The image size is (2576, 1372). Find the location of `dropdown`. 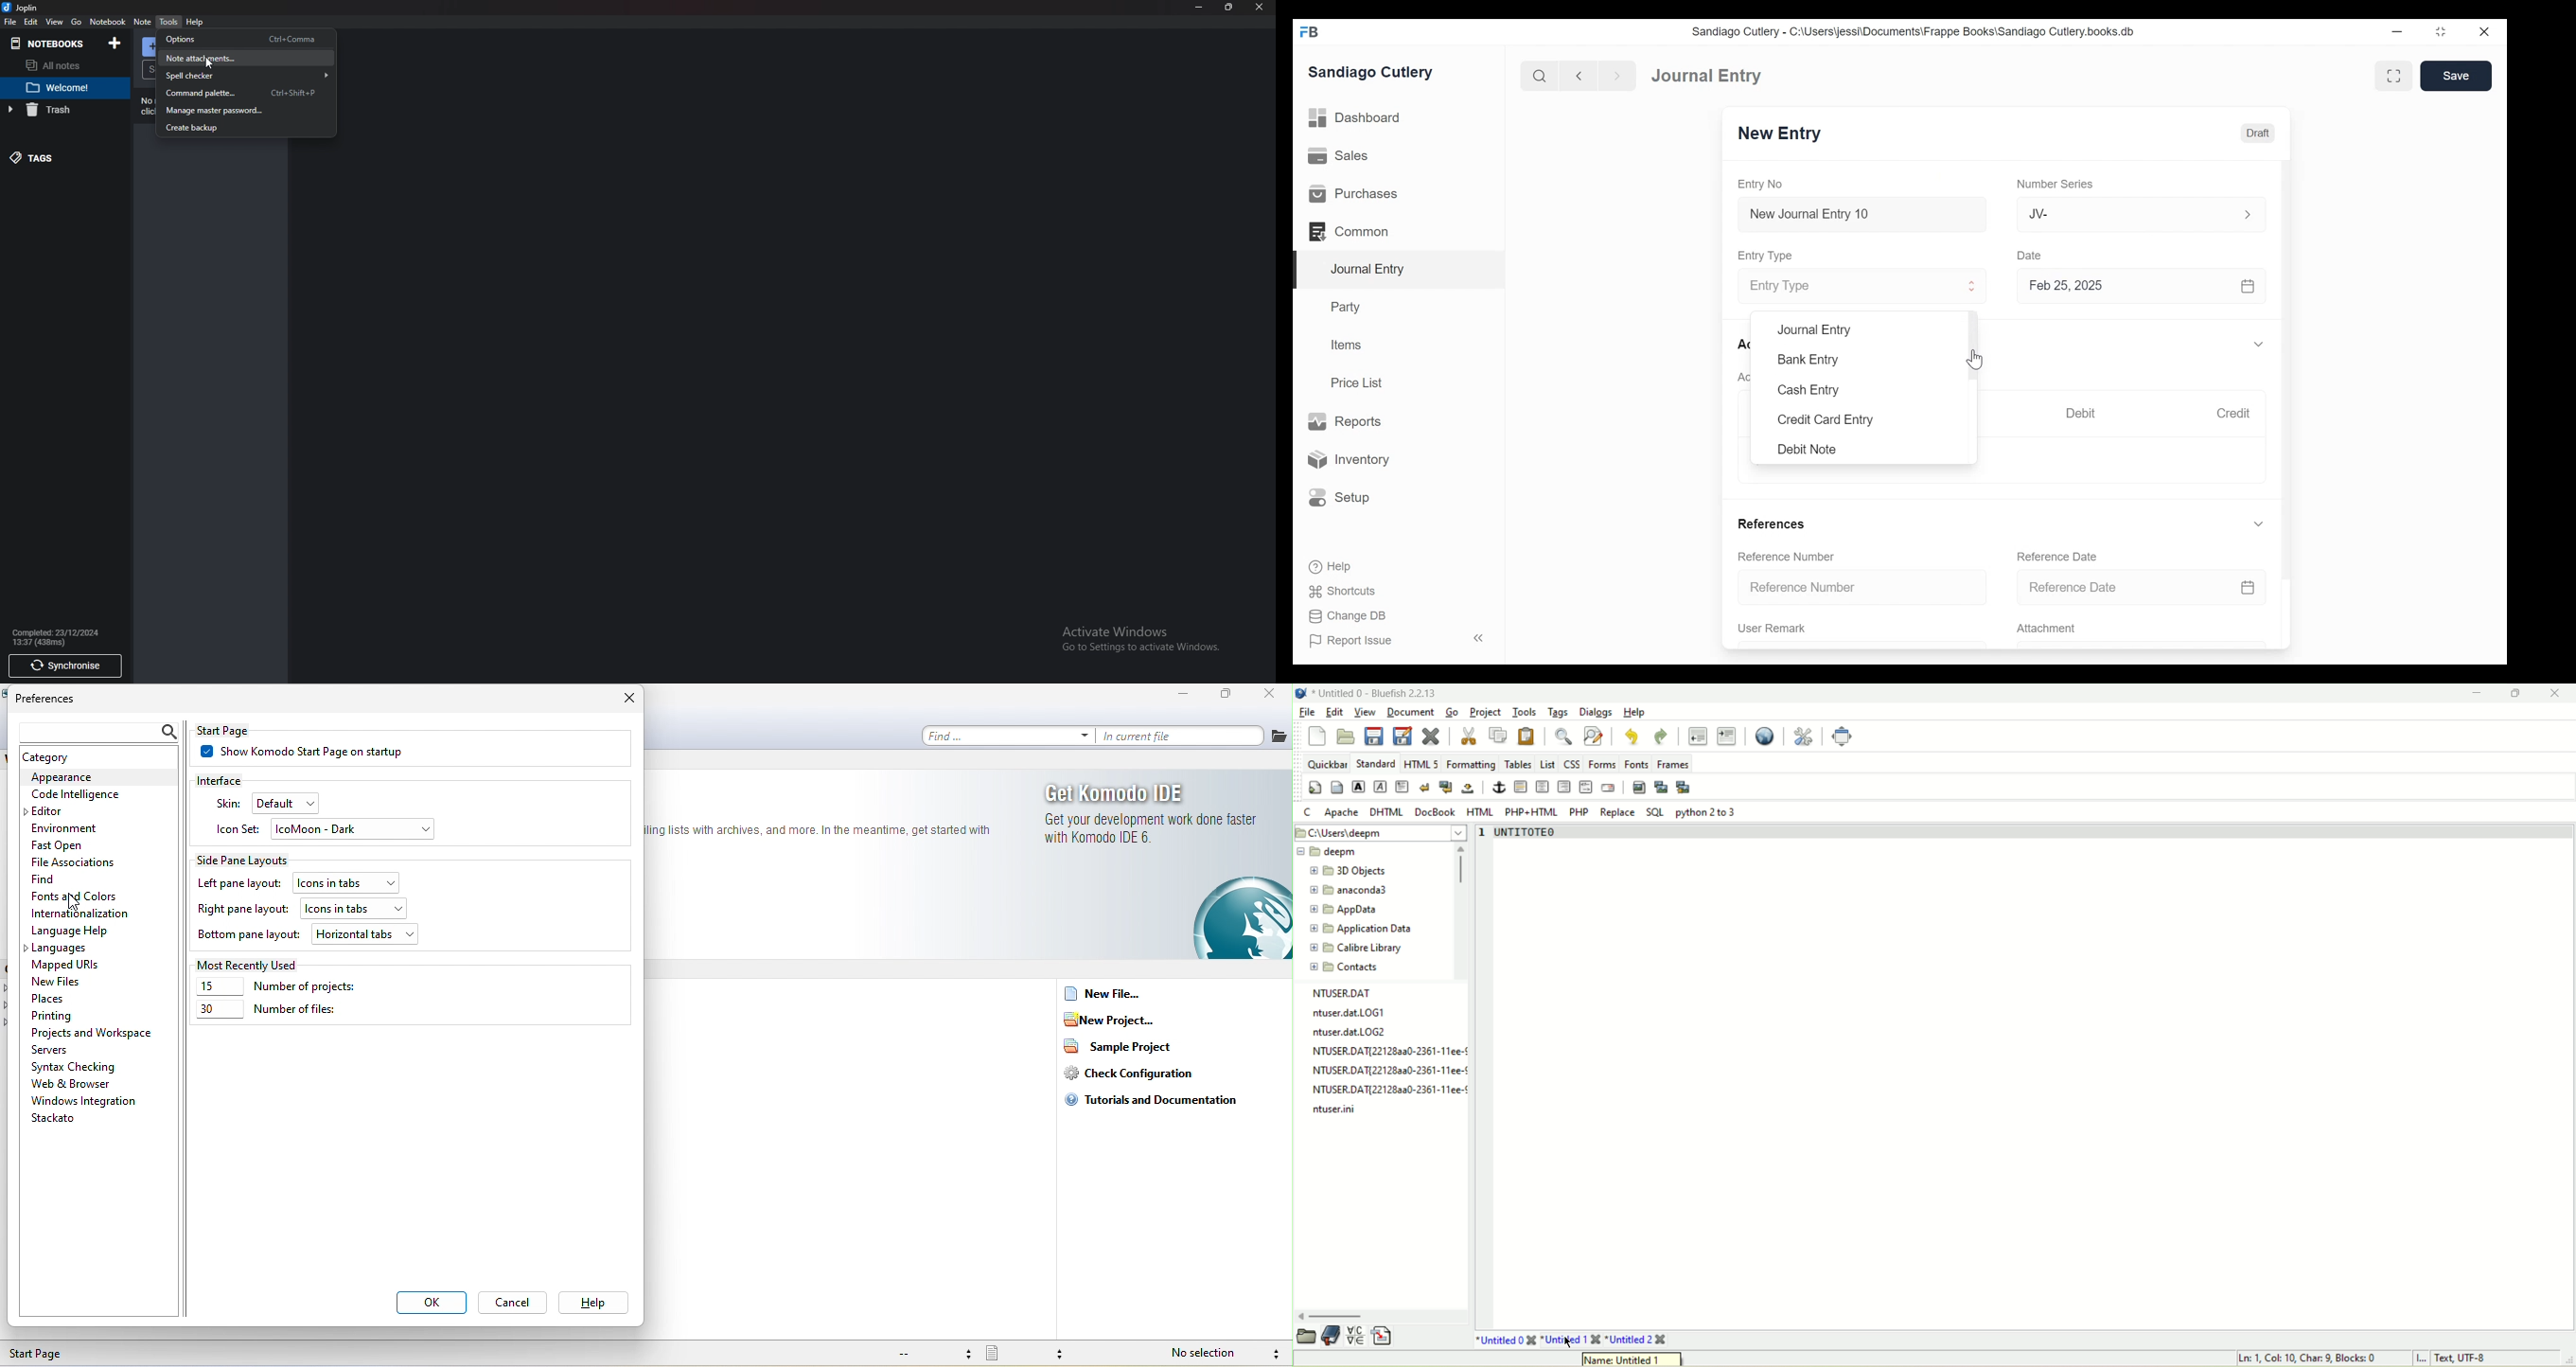

dropdown is located at coordinates (1459, 832).